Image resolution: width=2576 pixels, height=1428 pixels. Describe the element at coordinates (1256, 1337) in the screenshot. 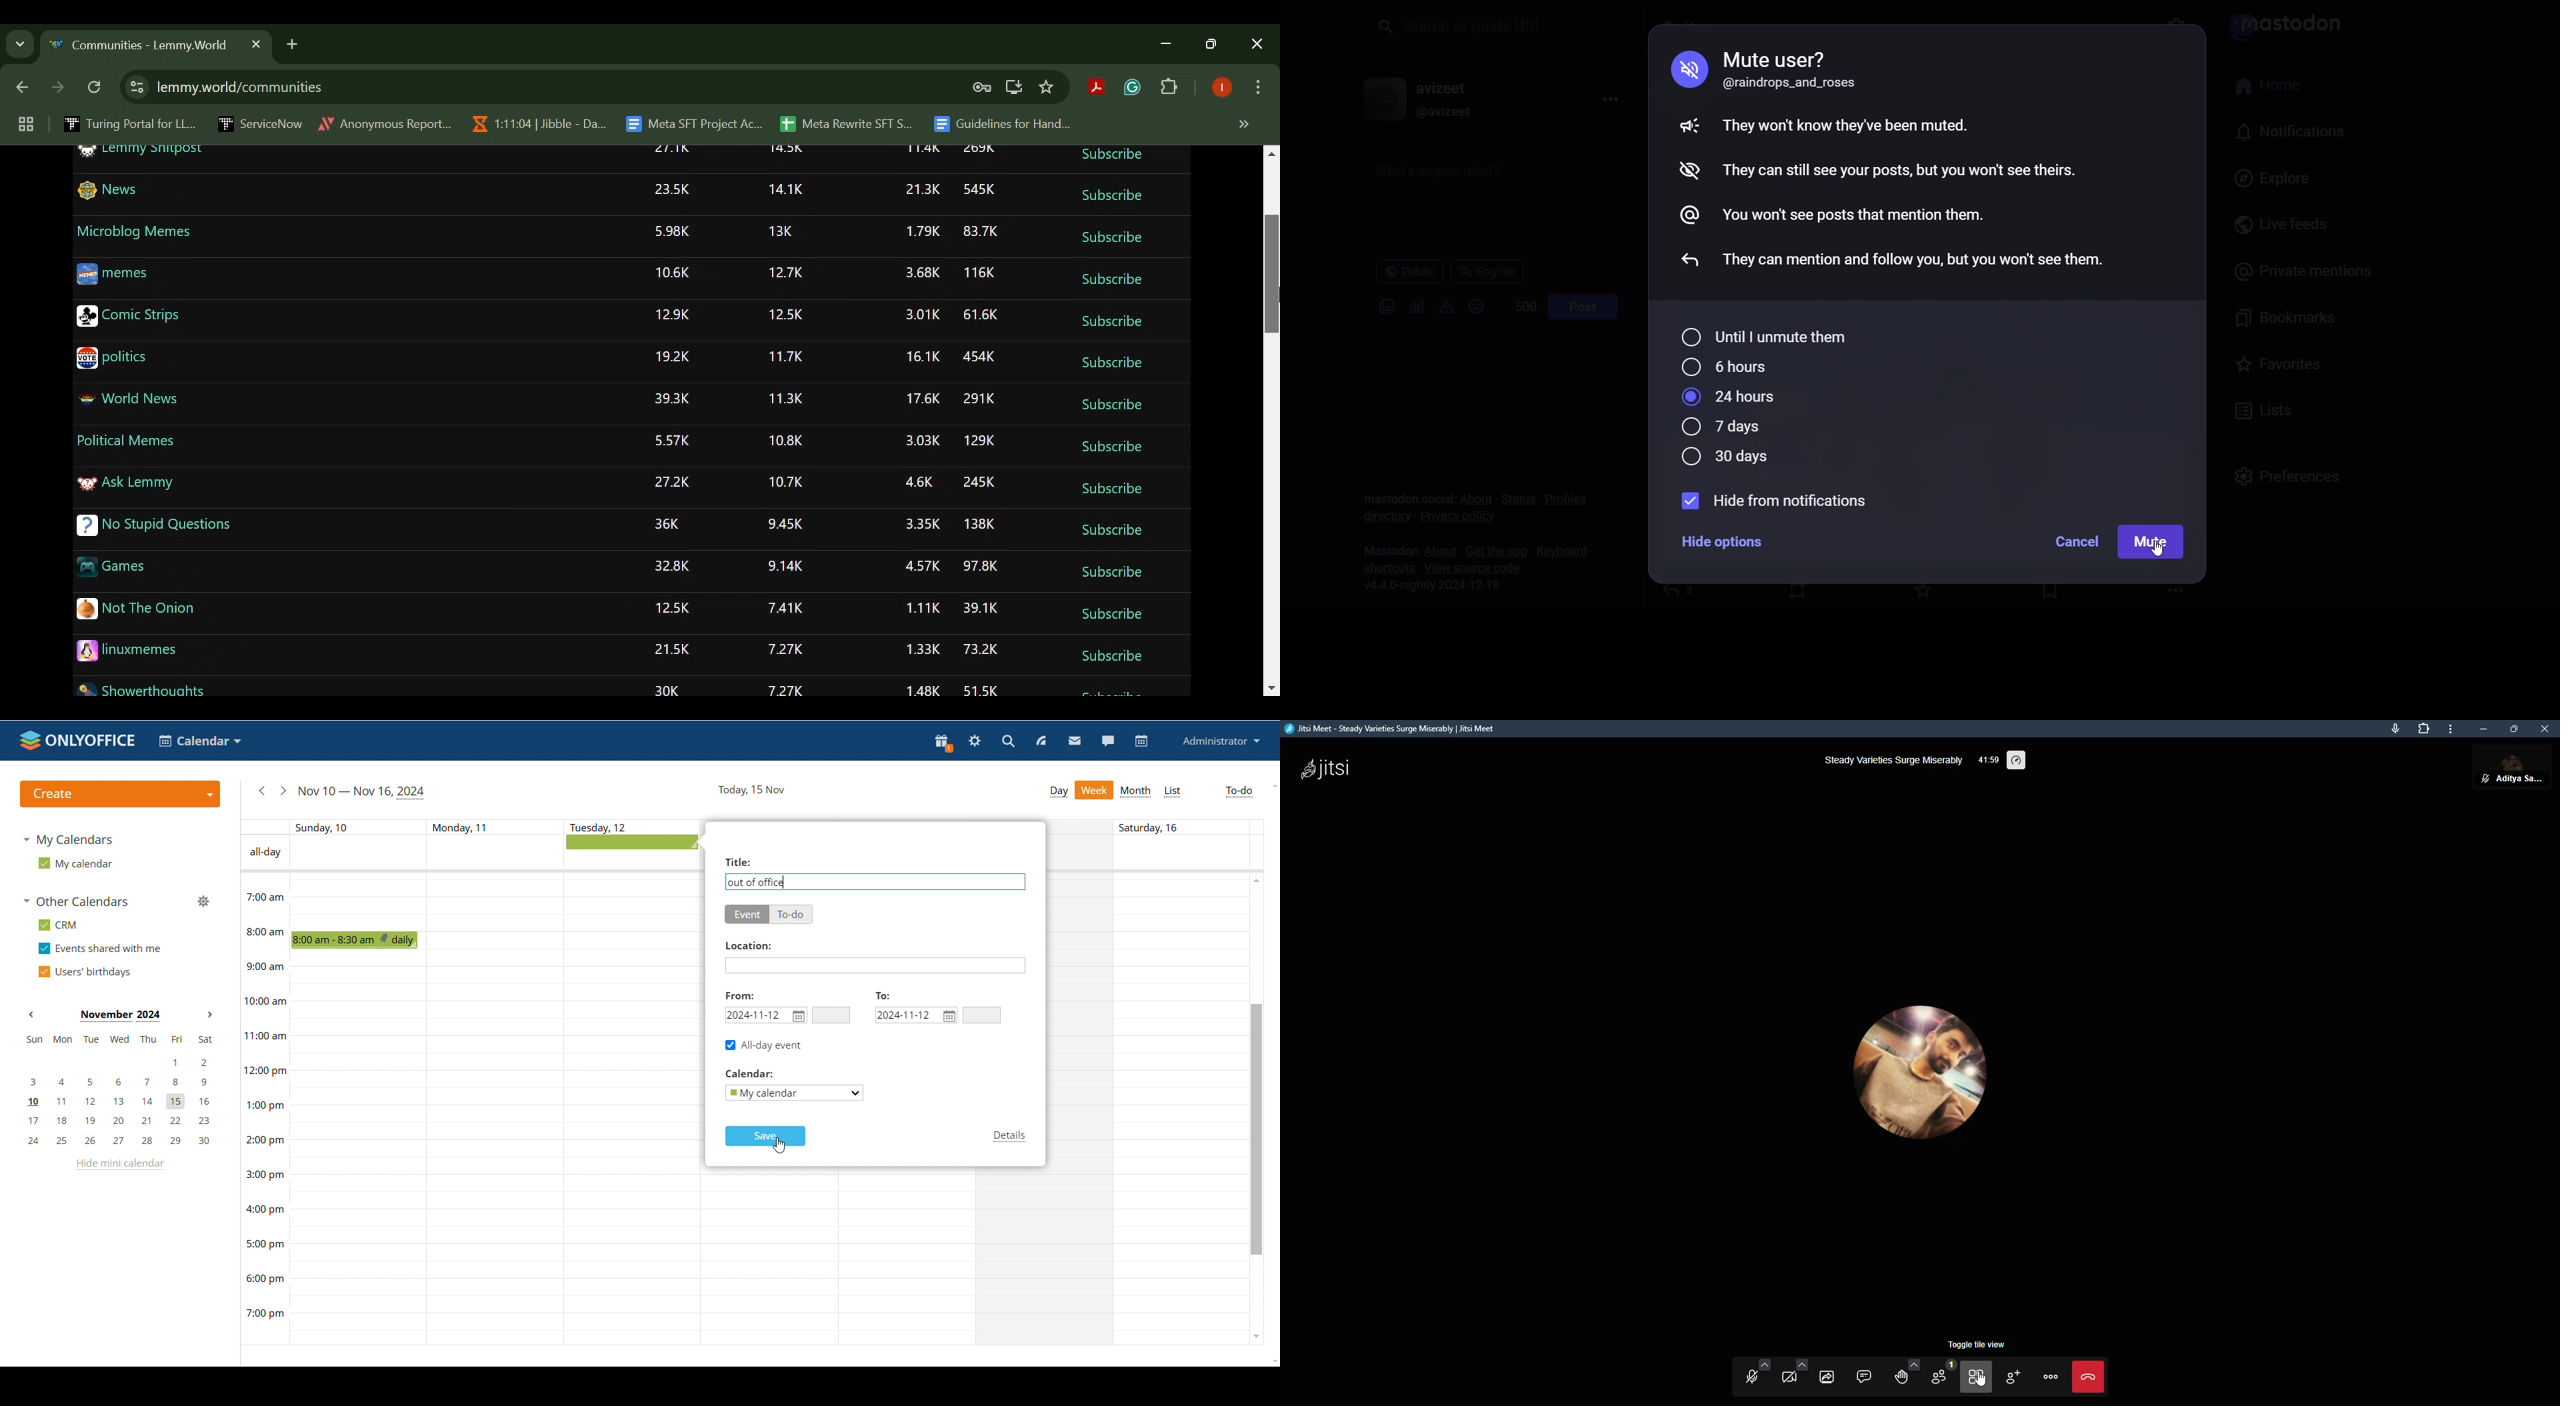

I see `scroll down` at that location.